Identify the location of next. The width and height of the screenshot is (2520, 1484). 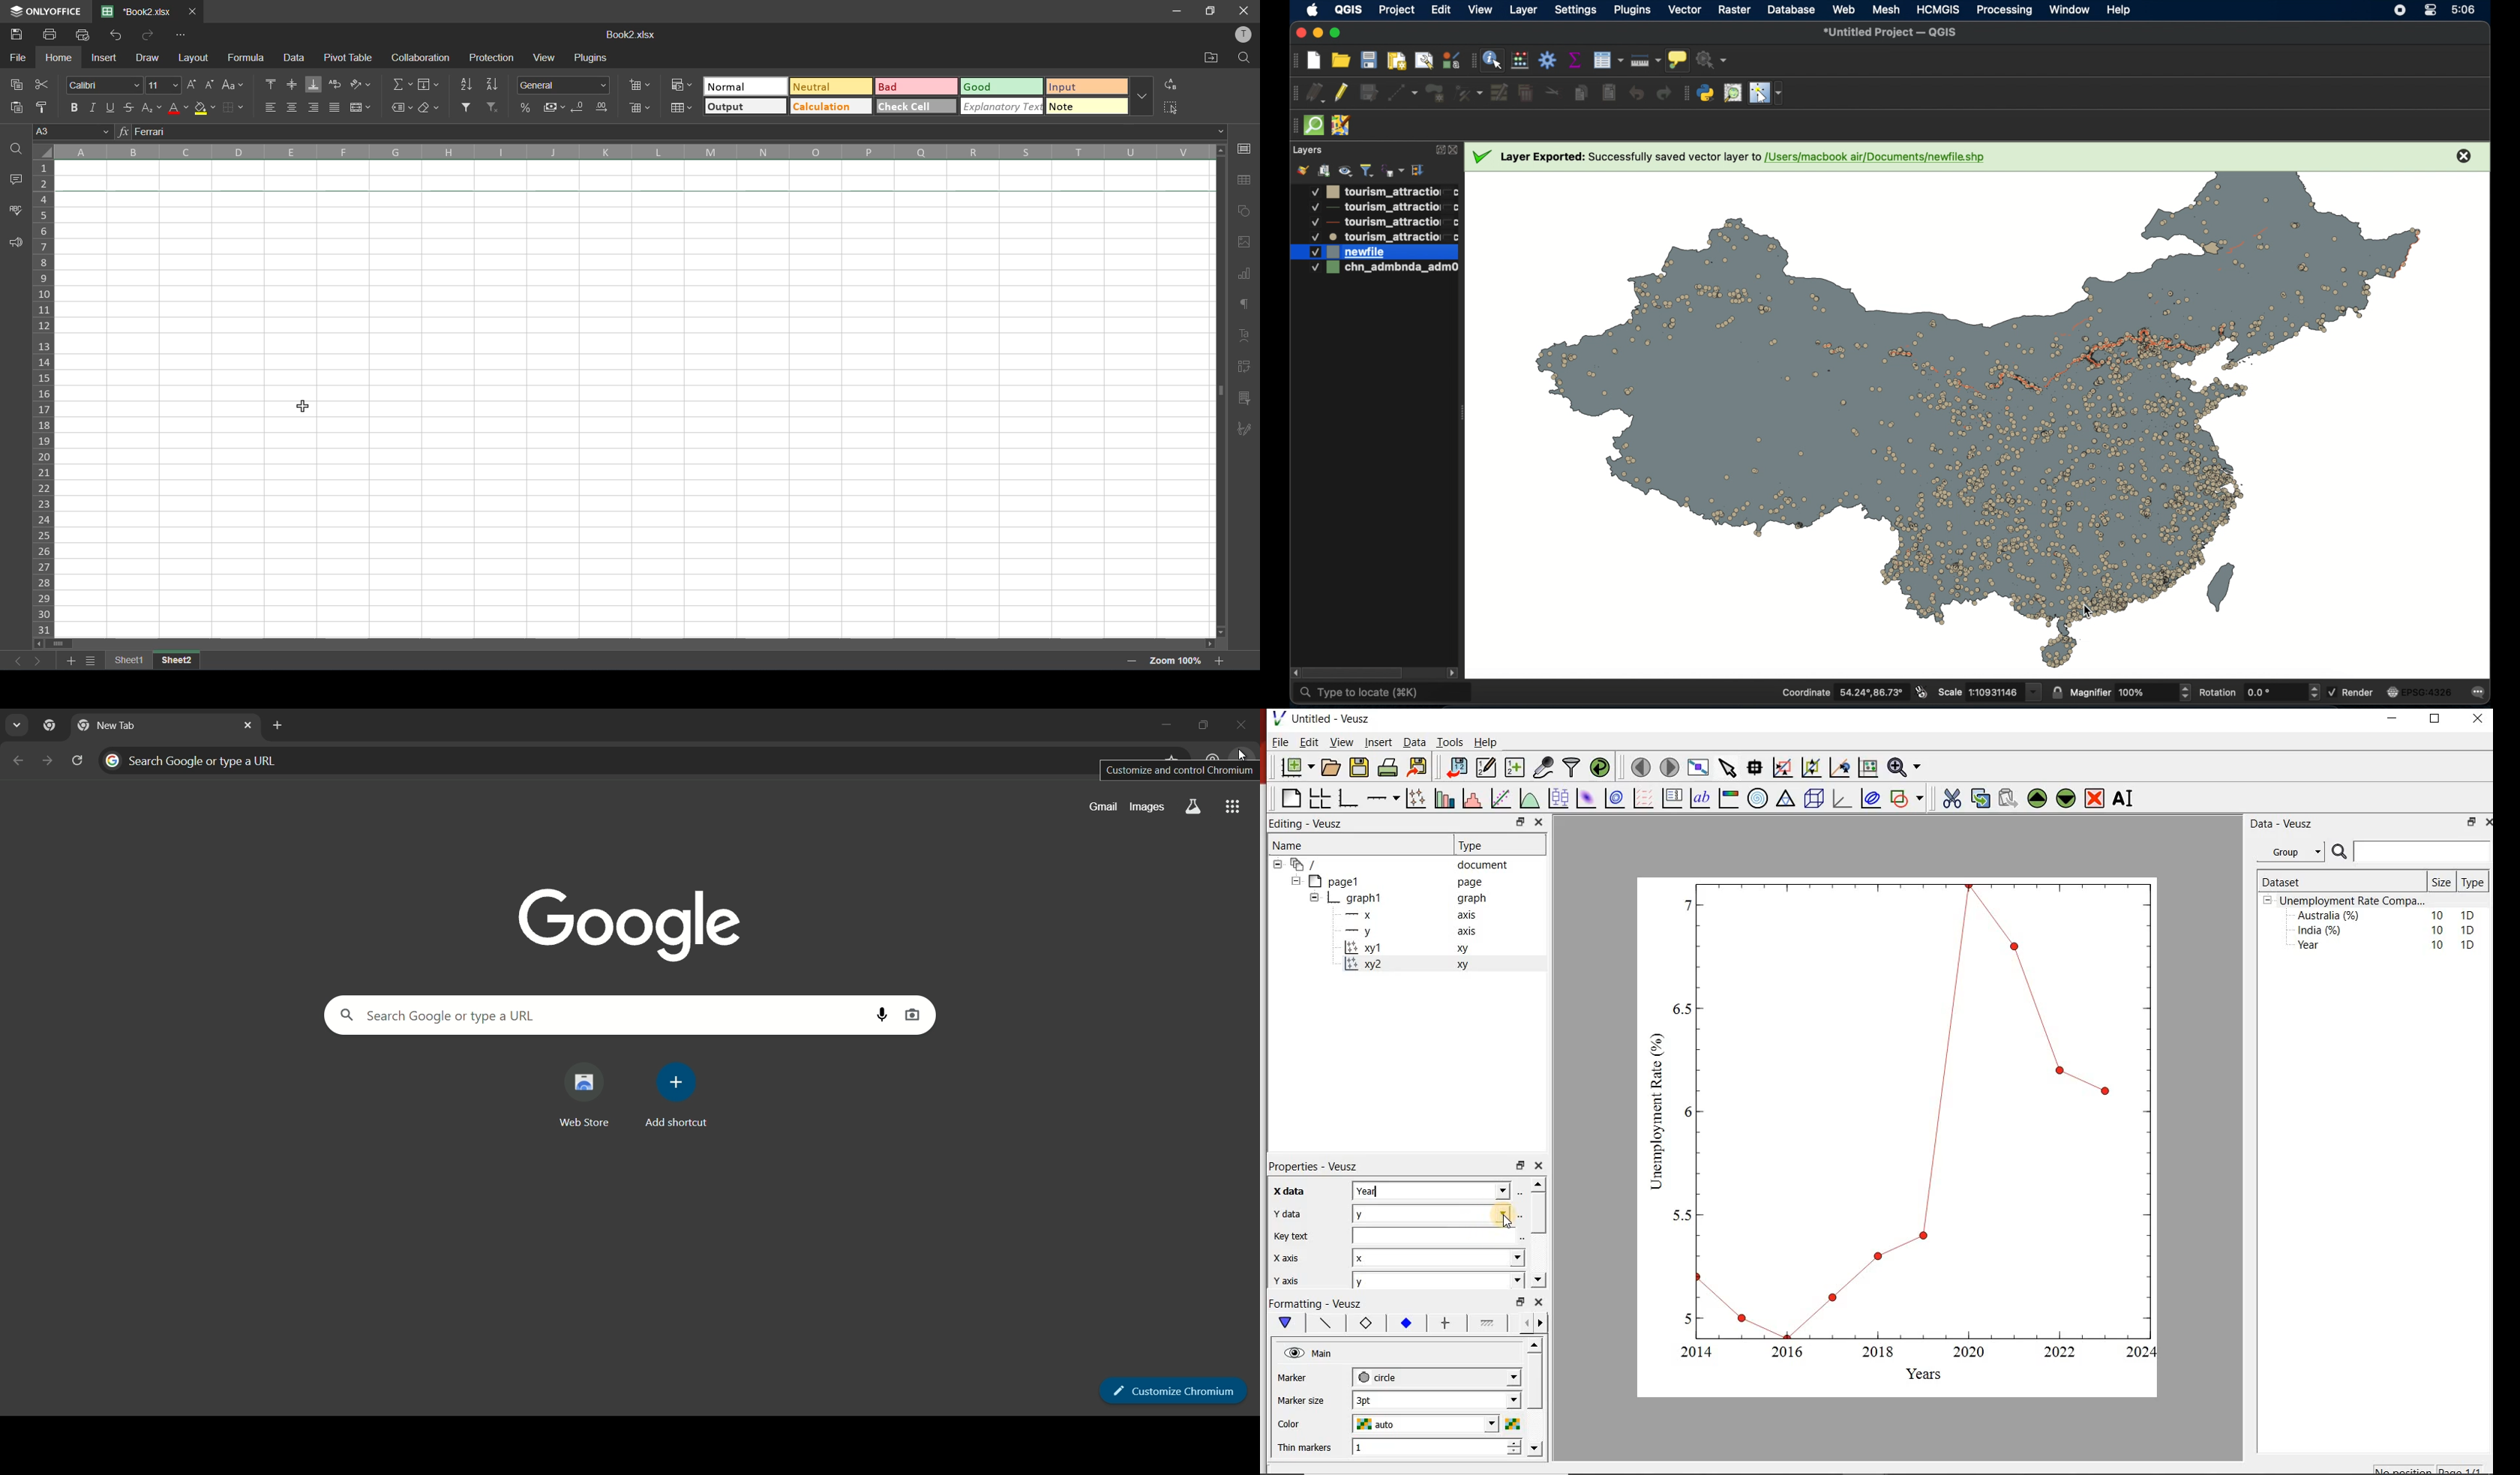
(39, 661).